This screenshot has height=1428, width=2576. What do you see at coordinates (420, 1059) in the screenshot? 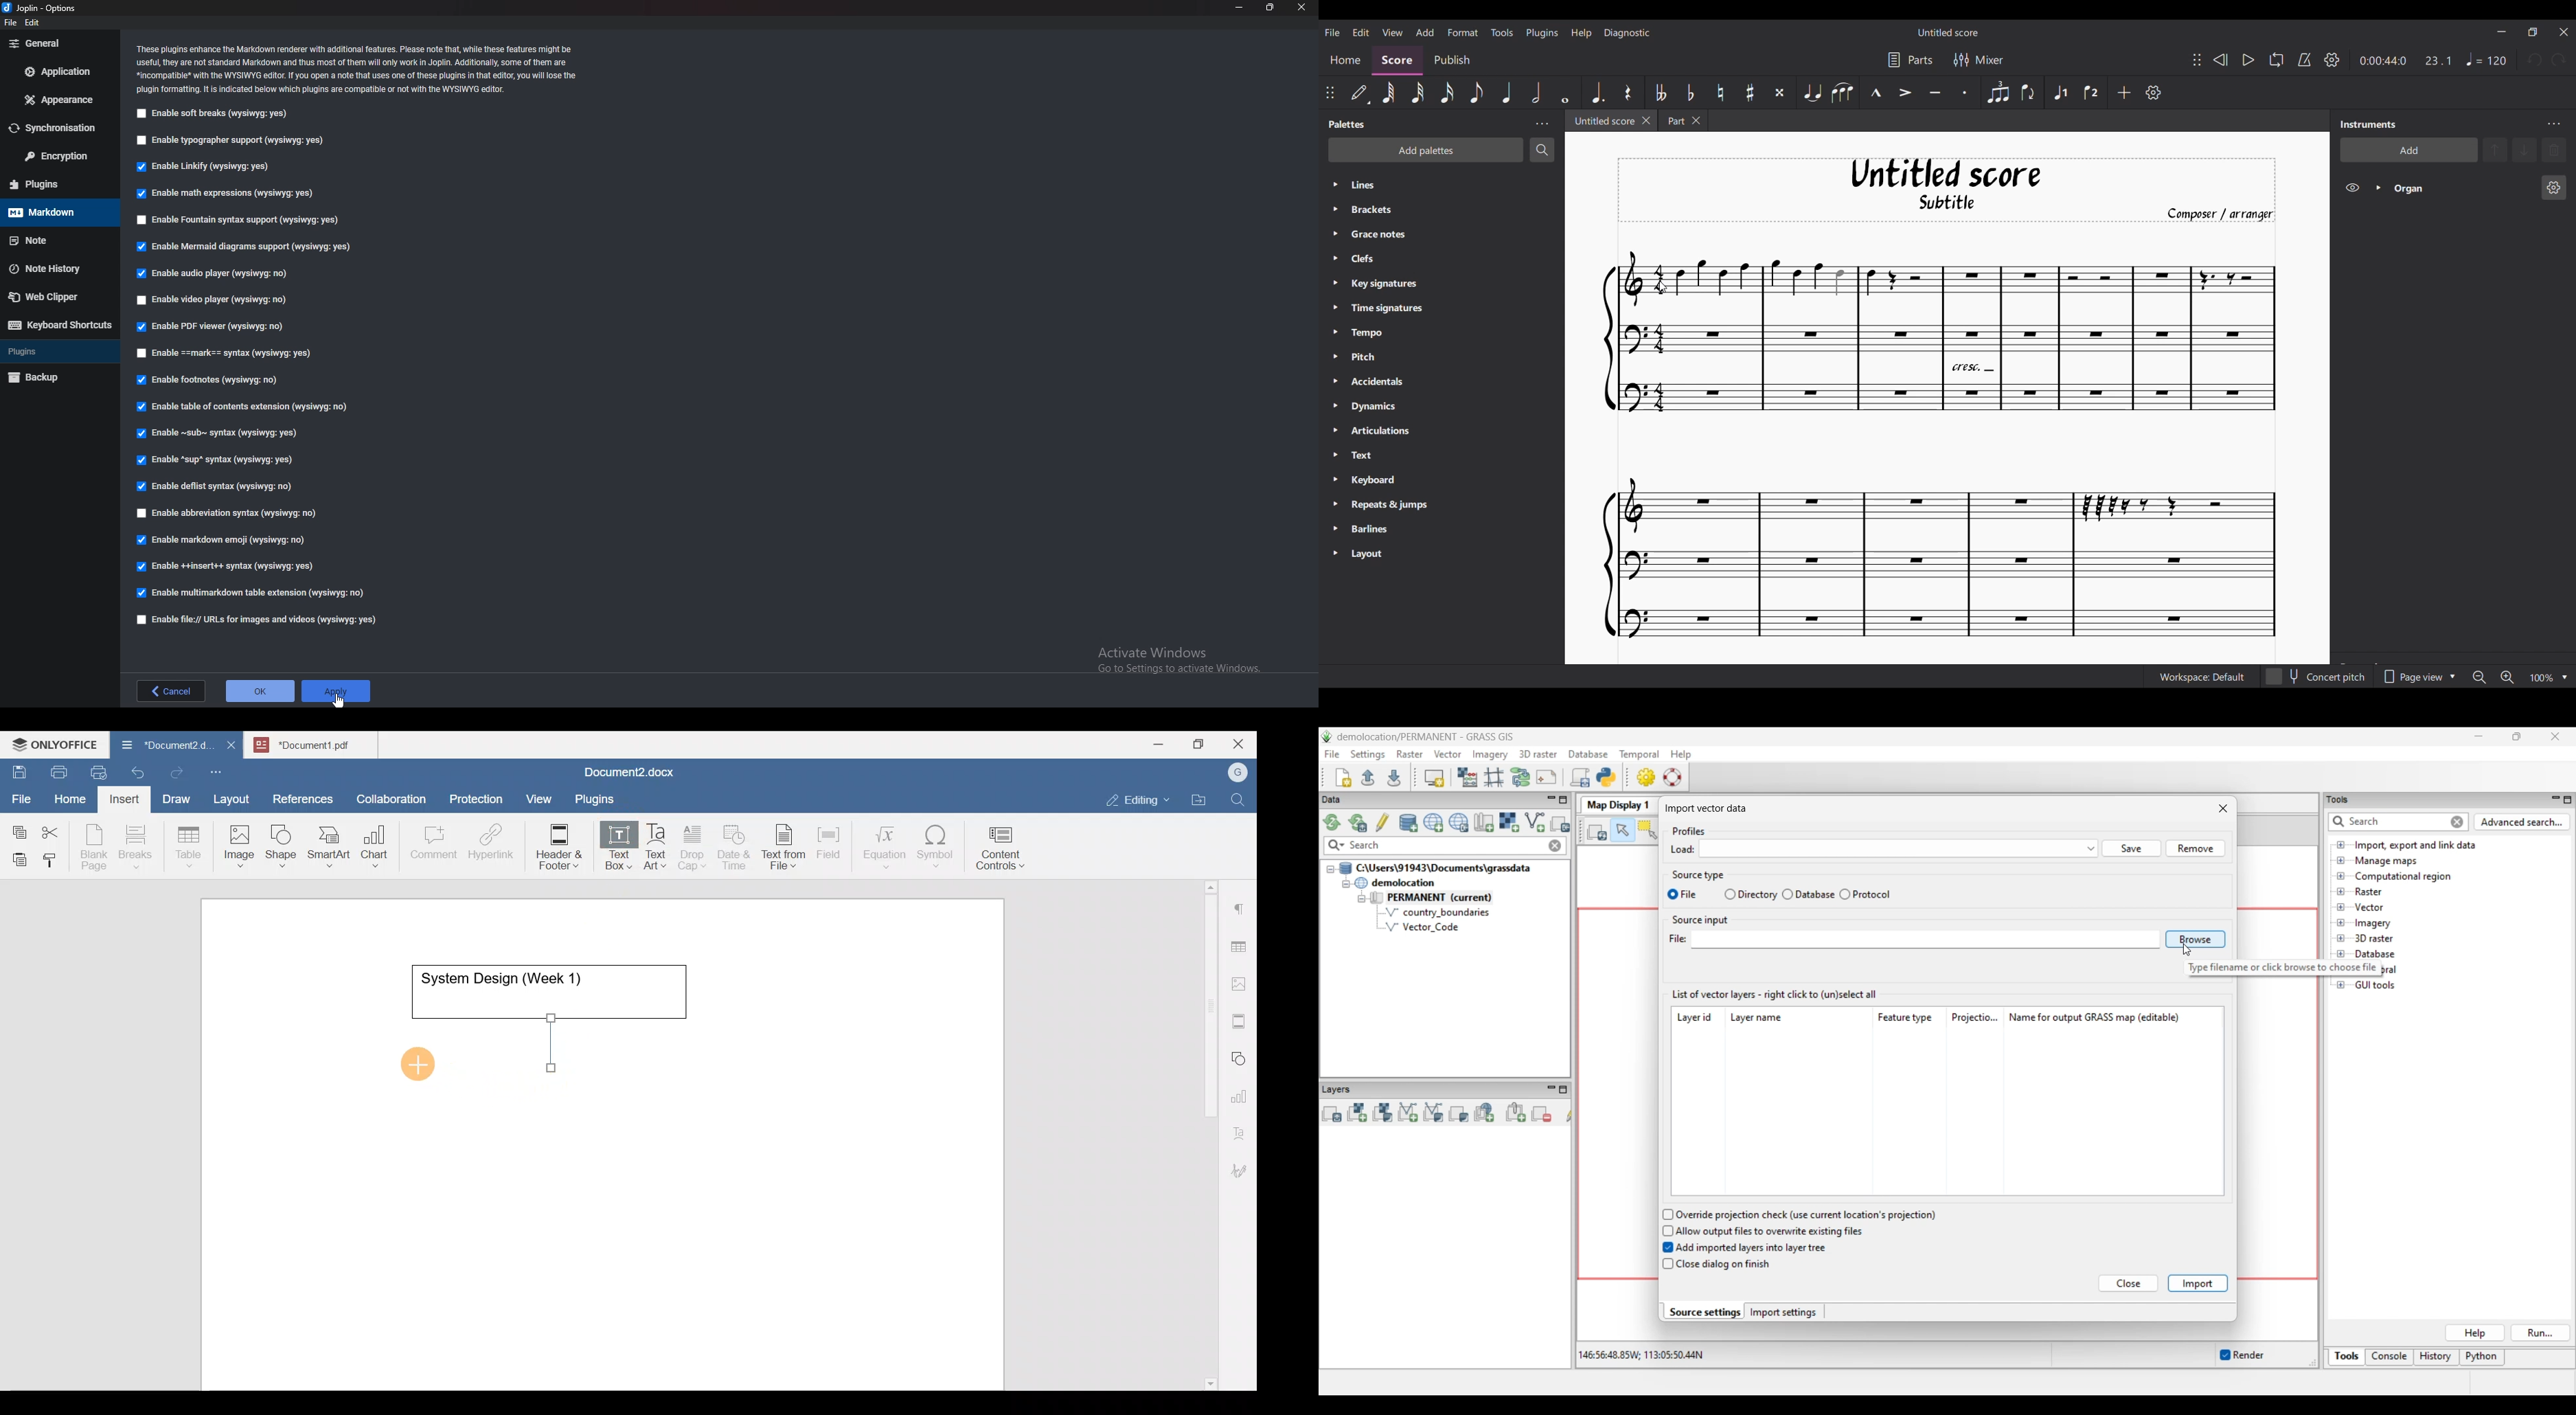
I see `Cursor` at bounding box center [420, 1059].